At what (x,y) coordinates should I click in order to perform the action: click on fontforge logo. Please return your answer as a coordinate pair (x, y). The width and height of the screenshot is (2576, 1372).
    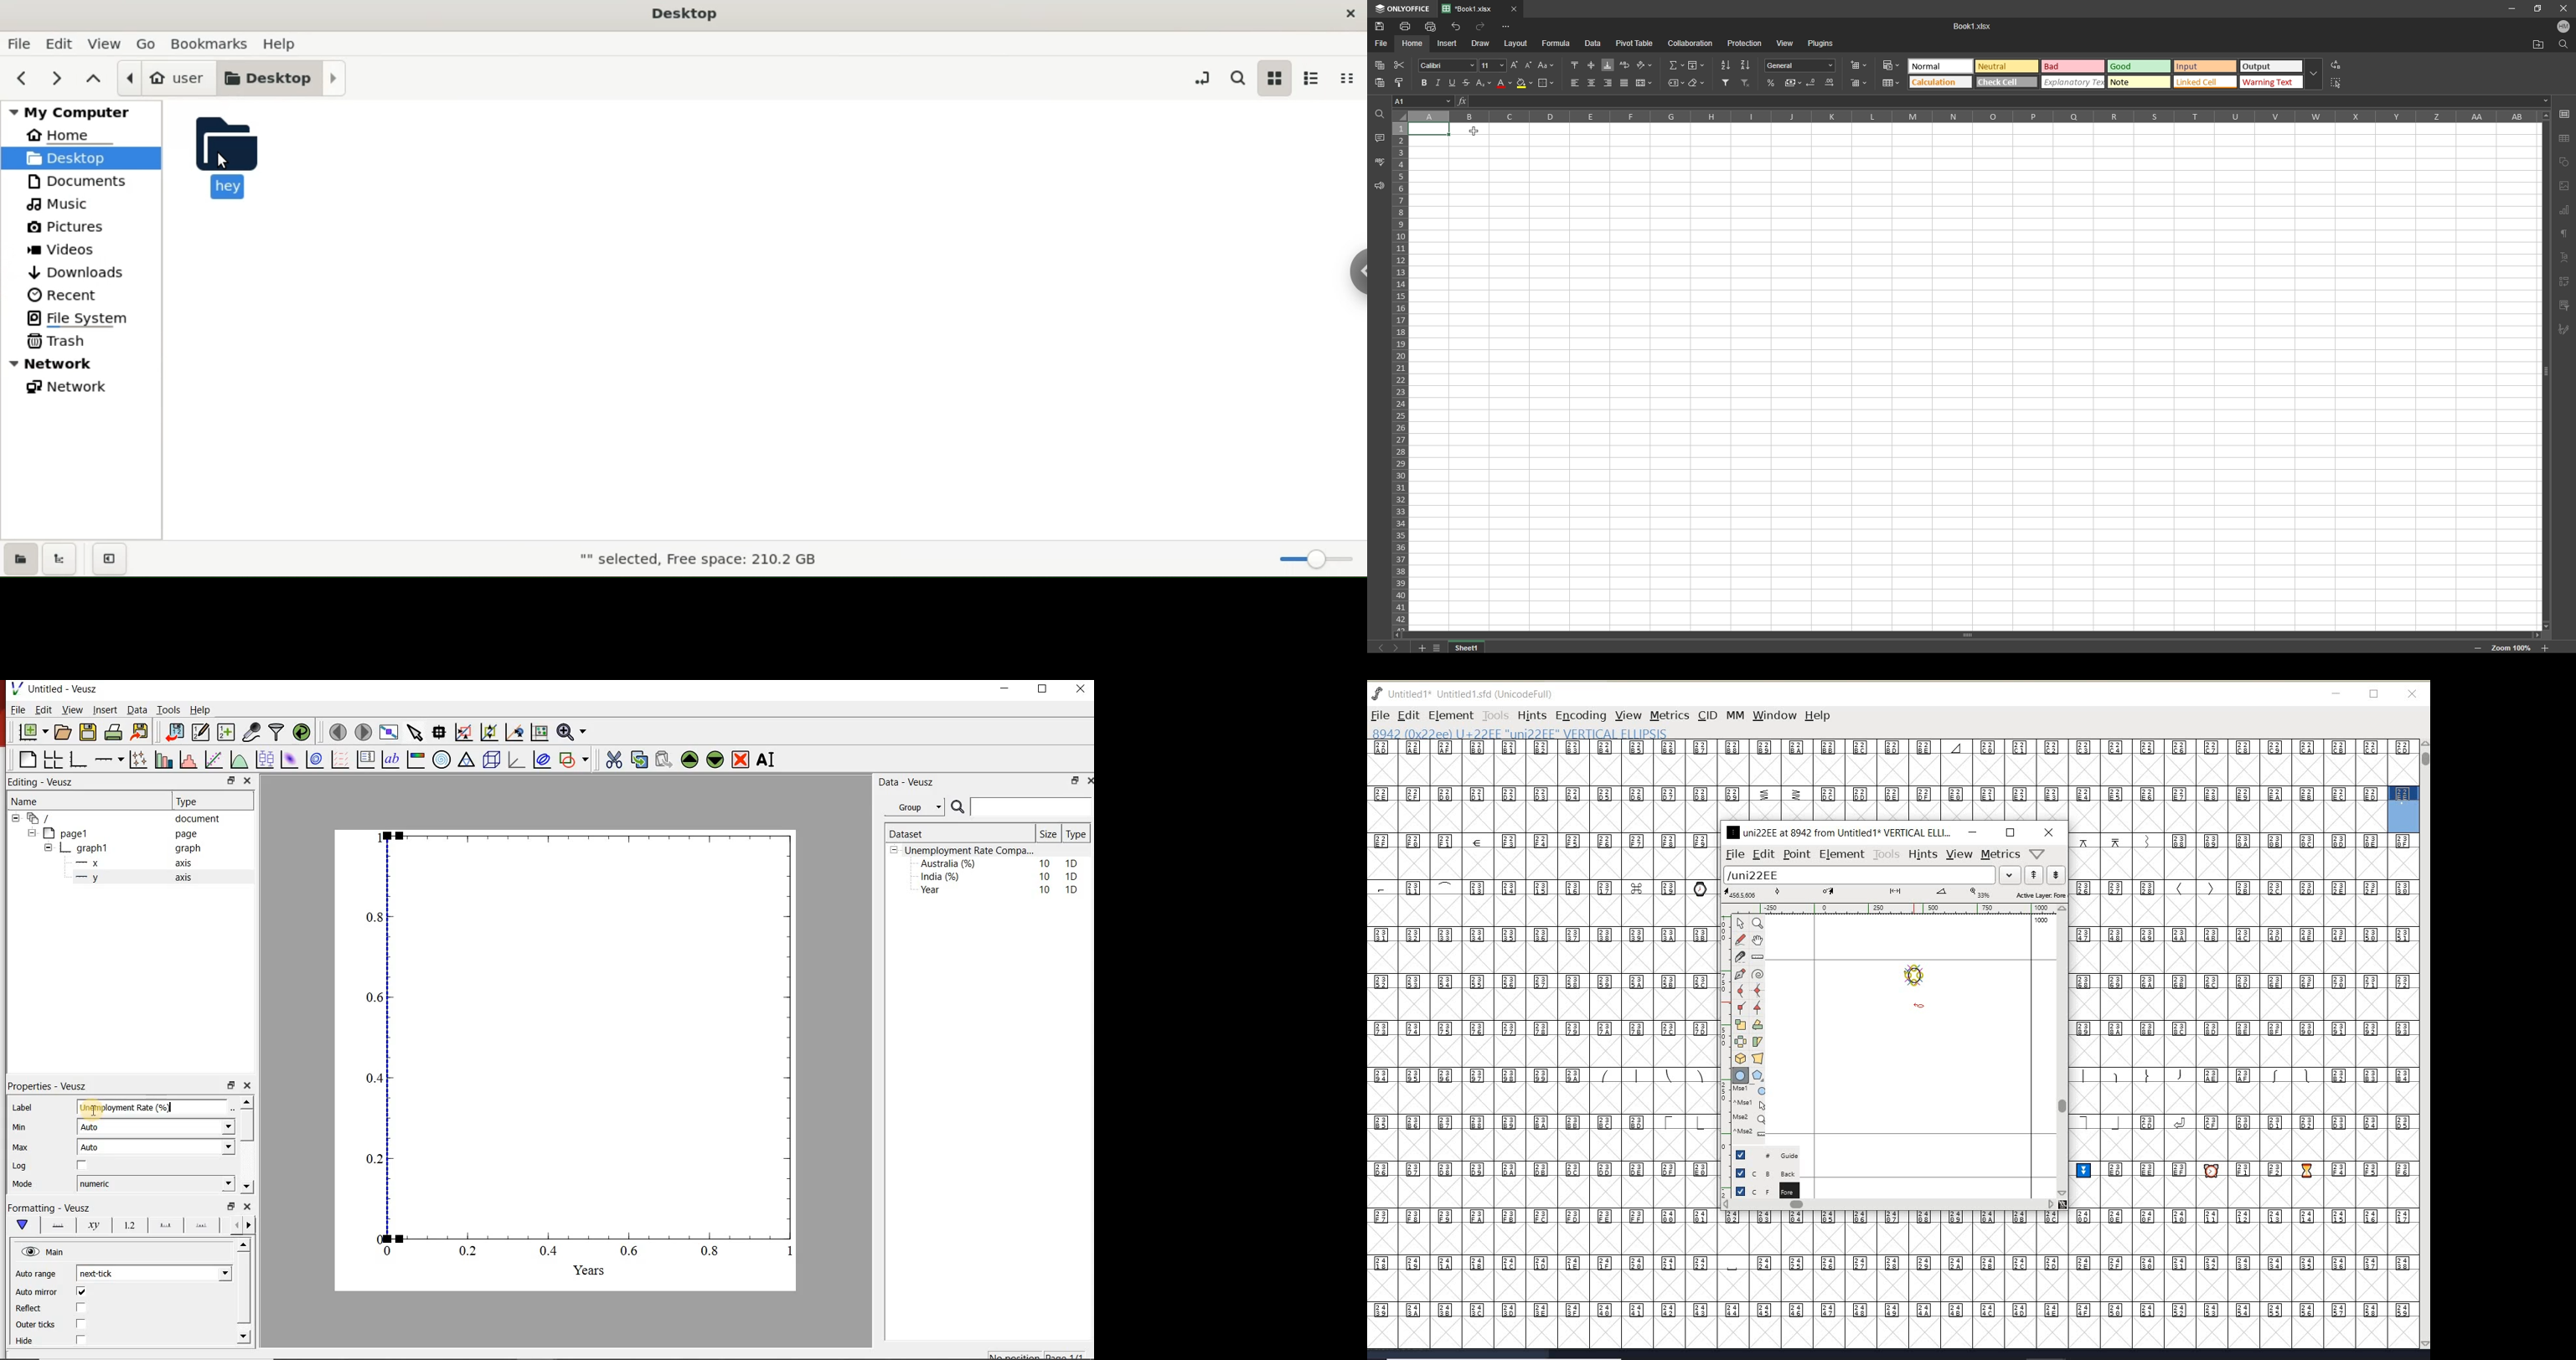
    Looking at the image, I should click on (1378, 694).